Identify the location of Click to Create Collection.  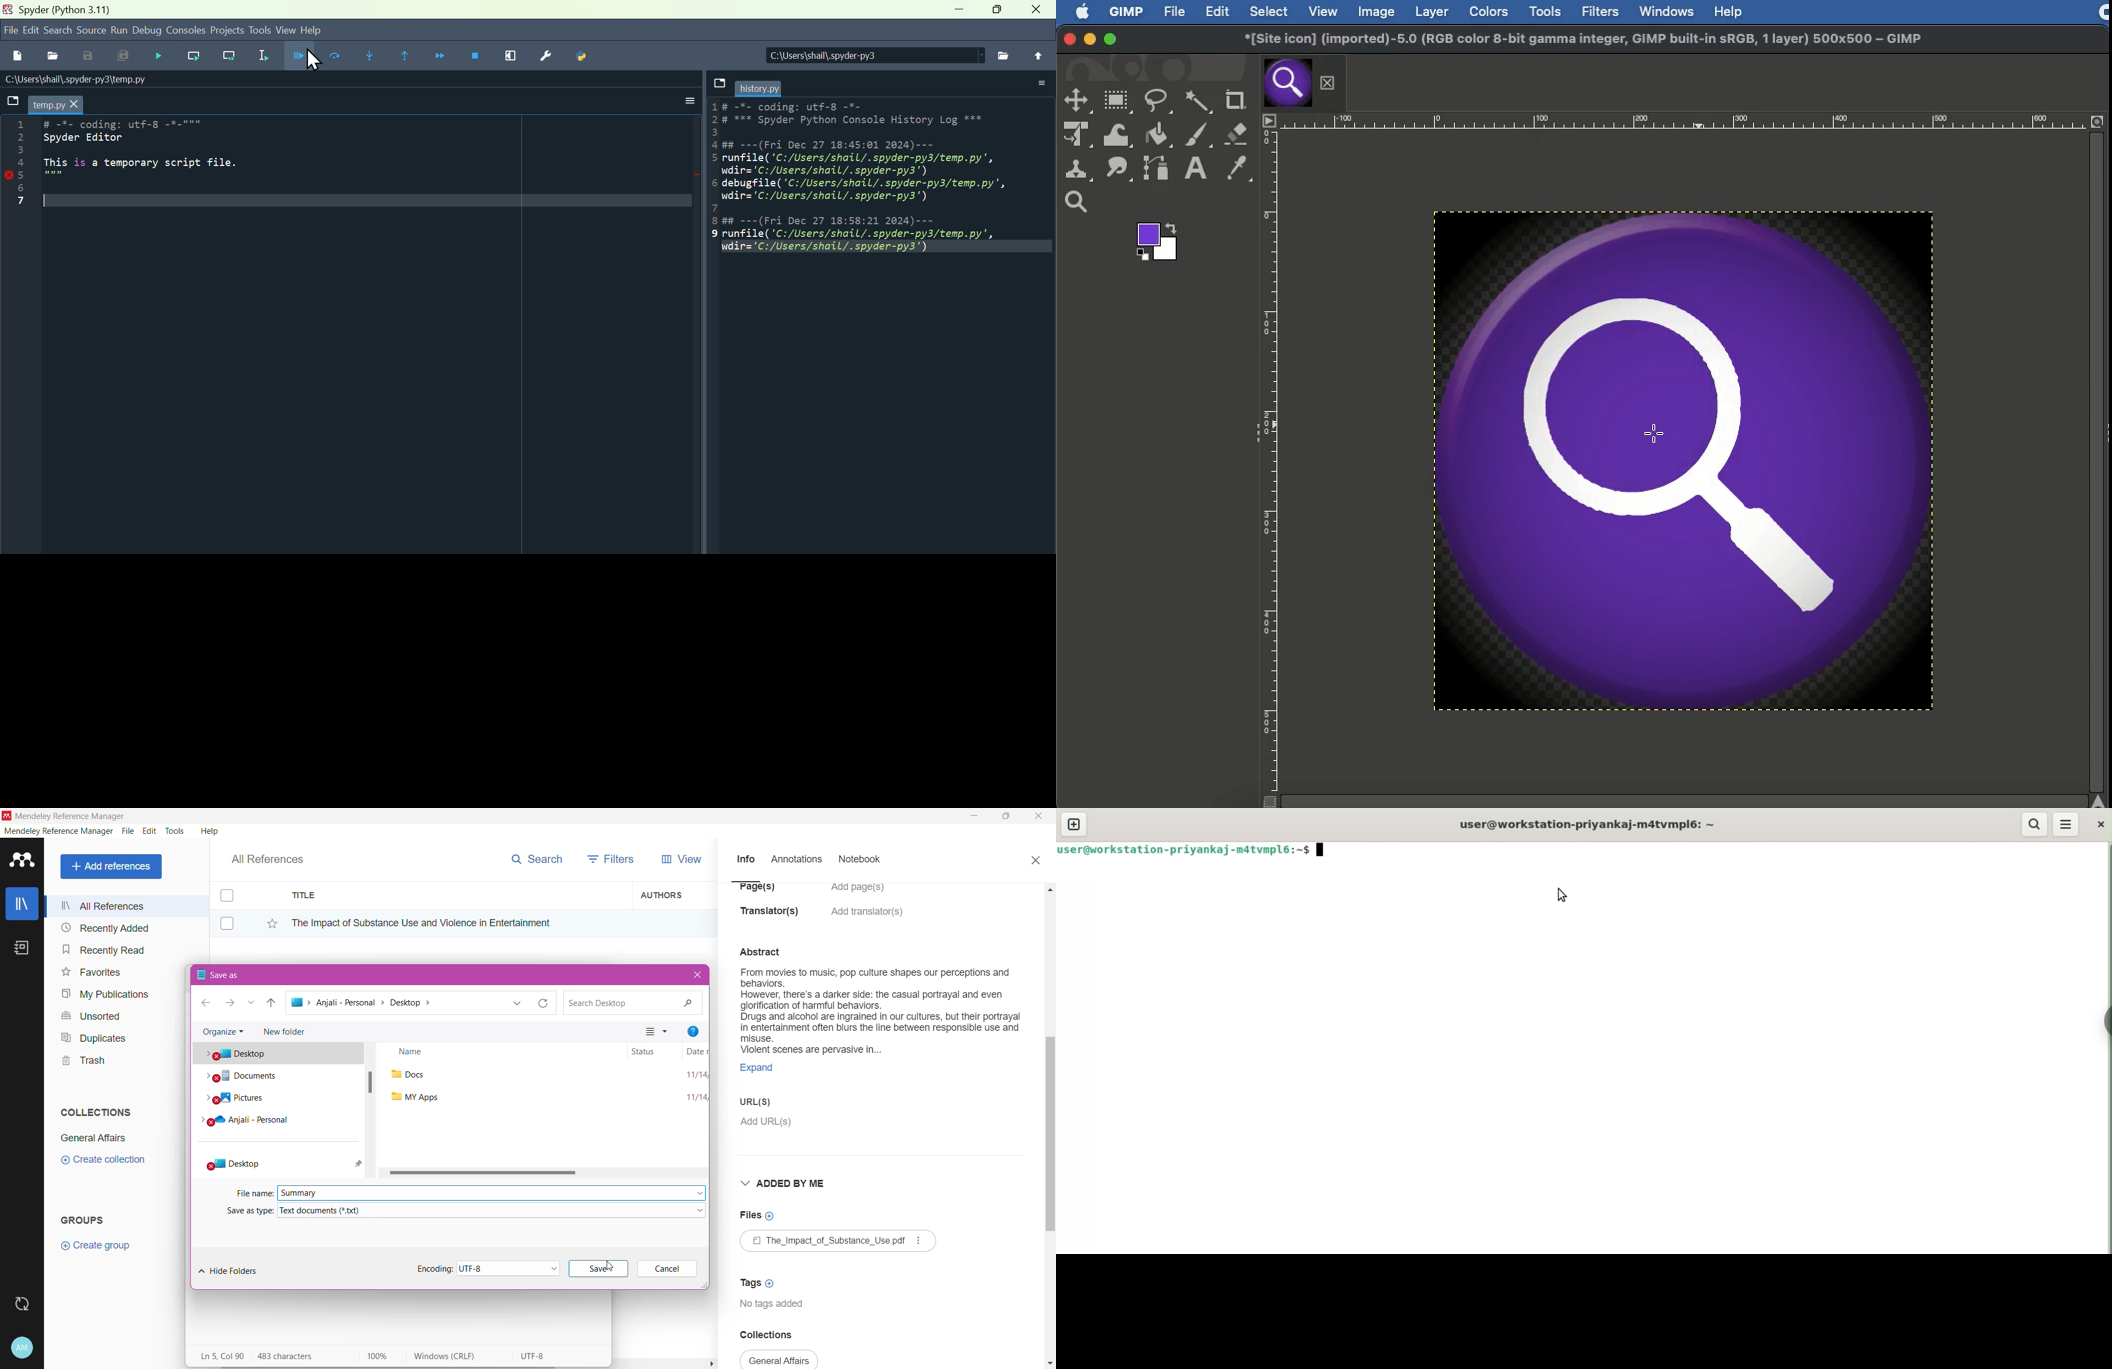
(103, 1162).